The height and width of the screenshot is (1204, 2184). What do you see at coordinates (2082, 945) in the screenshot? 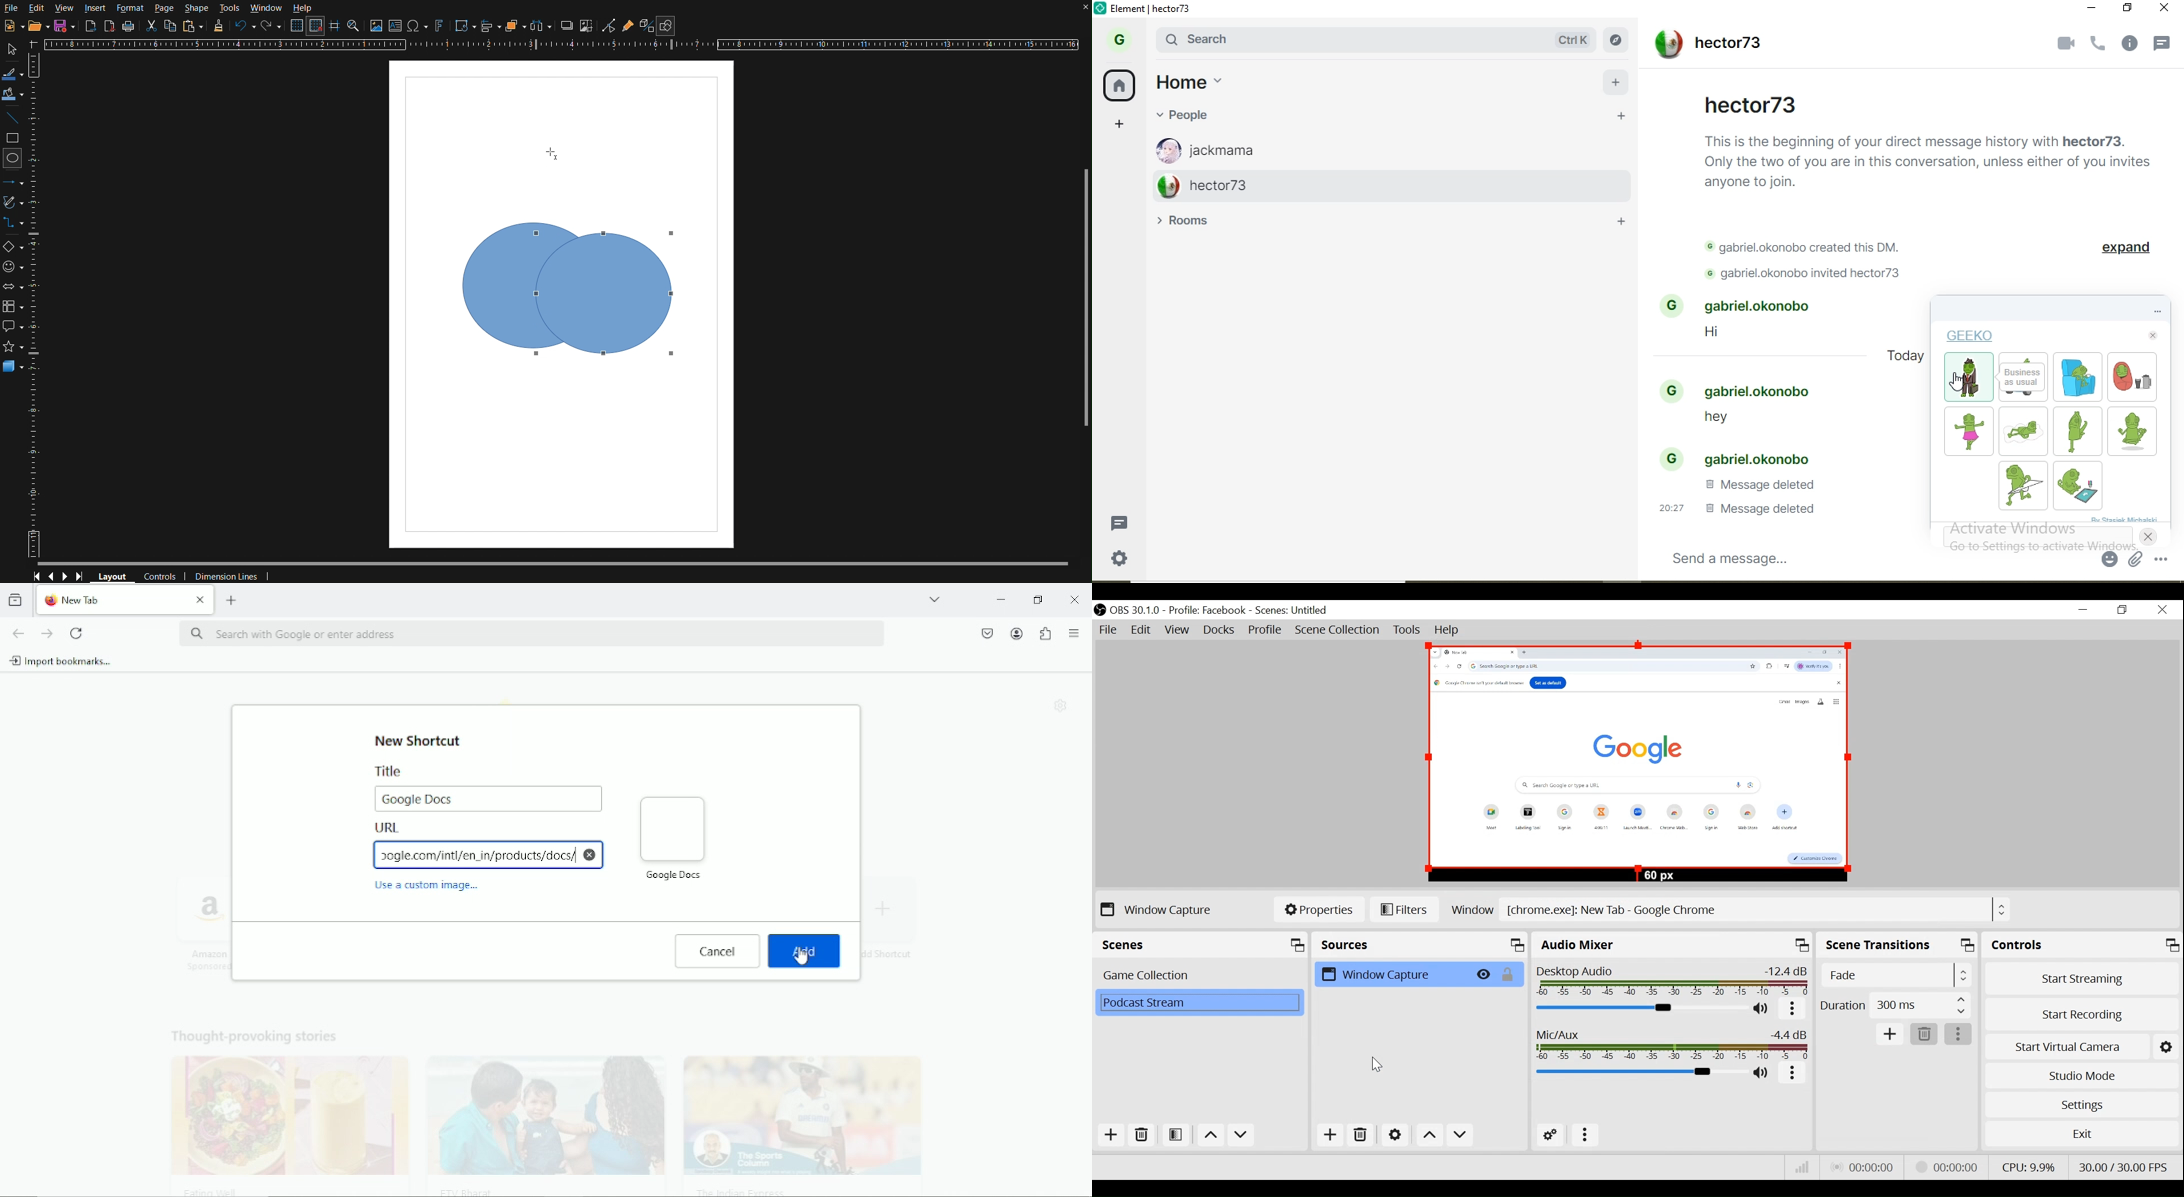
I see `Controls Panel` at bounding box center [2082, 945].